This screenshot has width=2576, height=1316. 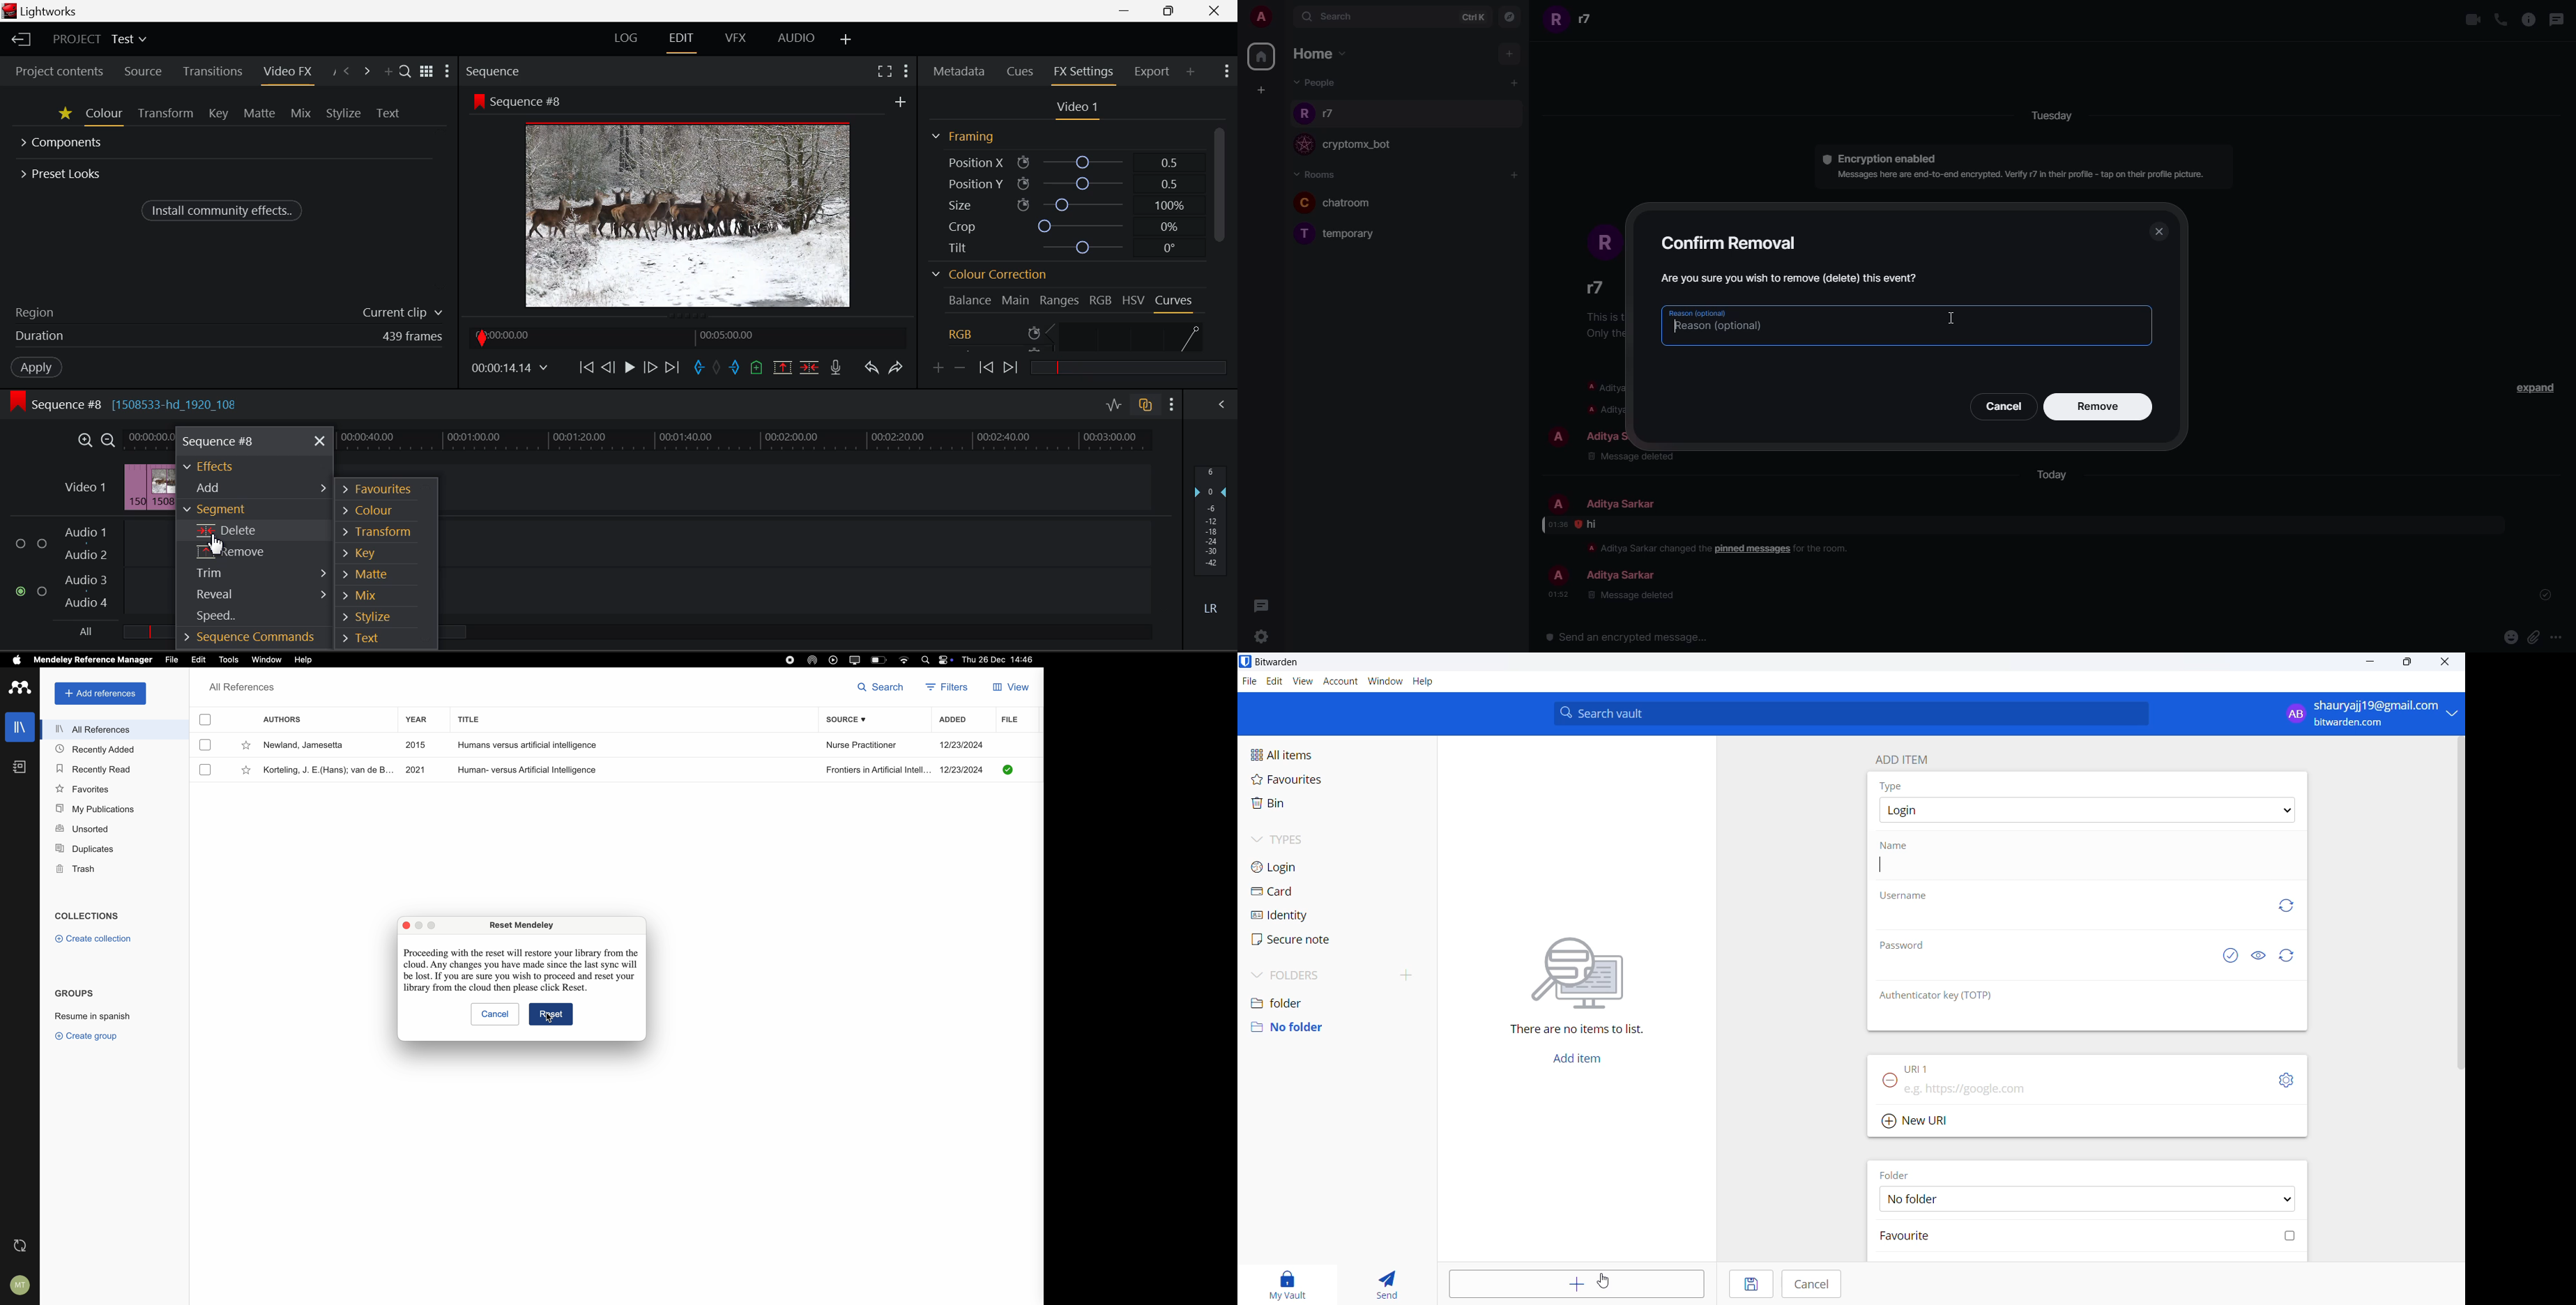 What do you see at coordinates (254, 593) in the screenshot?
I see `Reveal` at bounding box center [254, 593].